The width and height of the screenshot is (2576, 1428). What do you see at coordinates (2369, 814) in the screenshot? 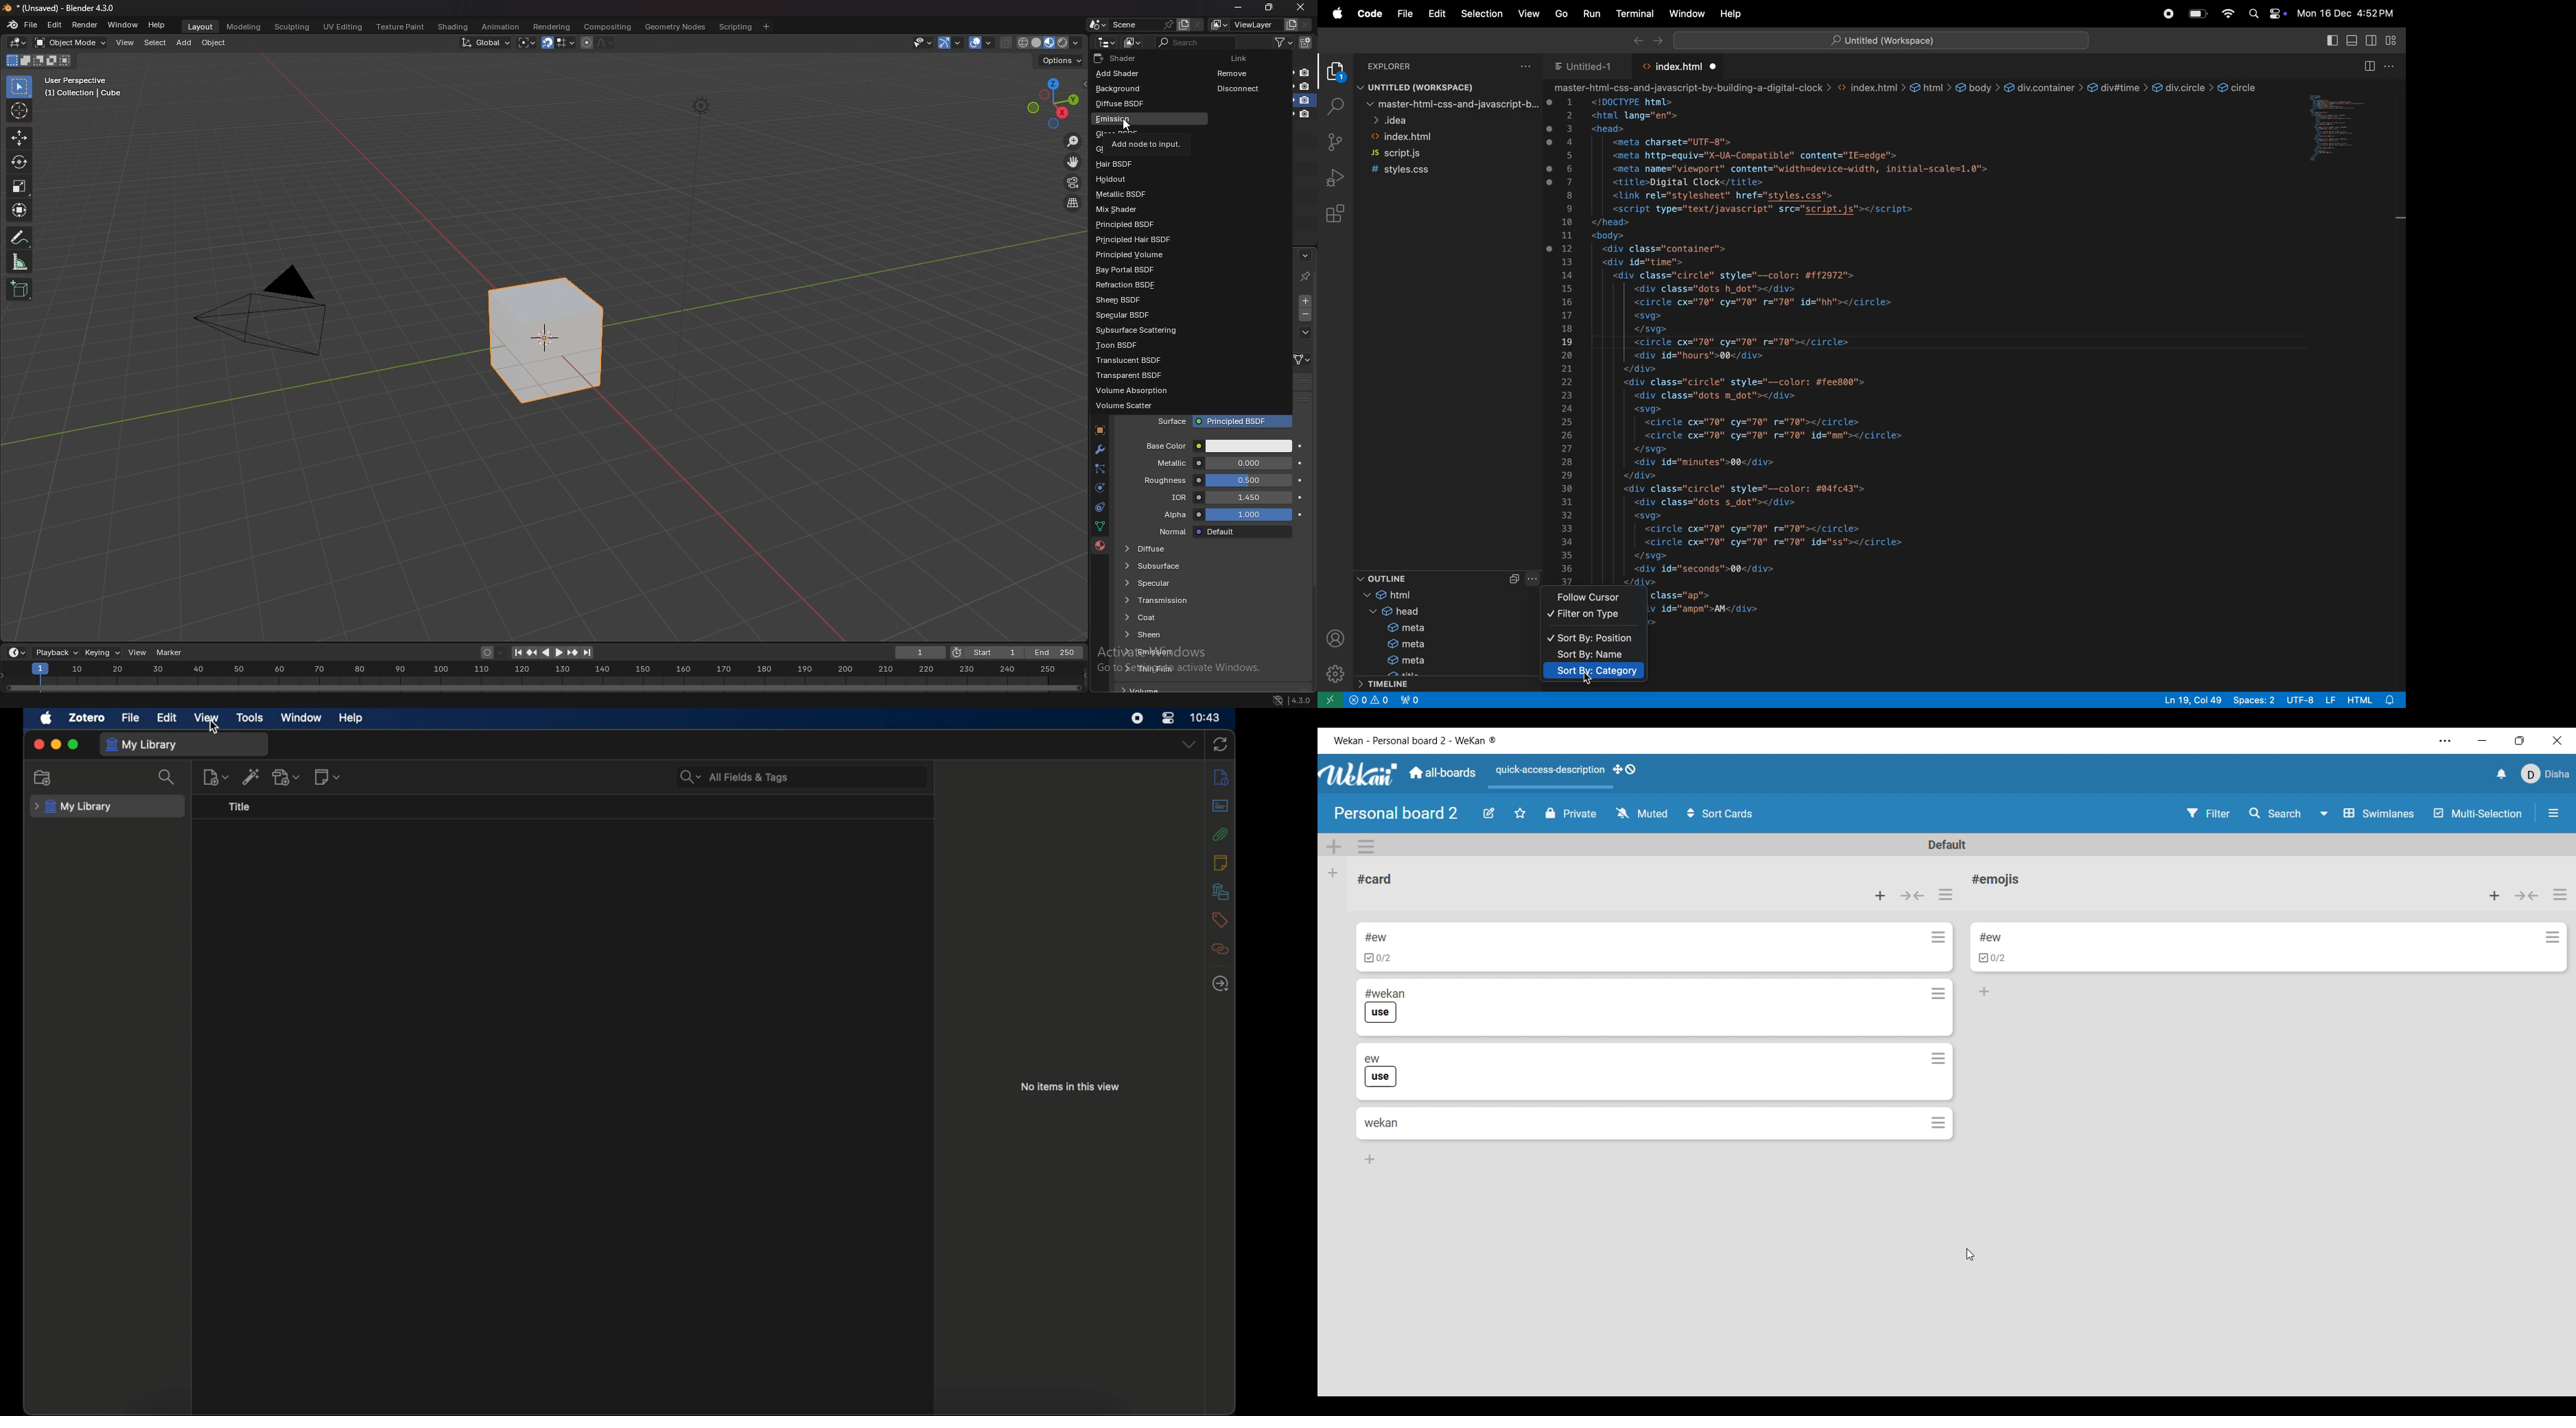
I see `Swimlane and other board view options` at bounding box center [2369, 814].